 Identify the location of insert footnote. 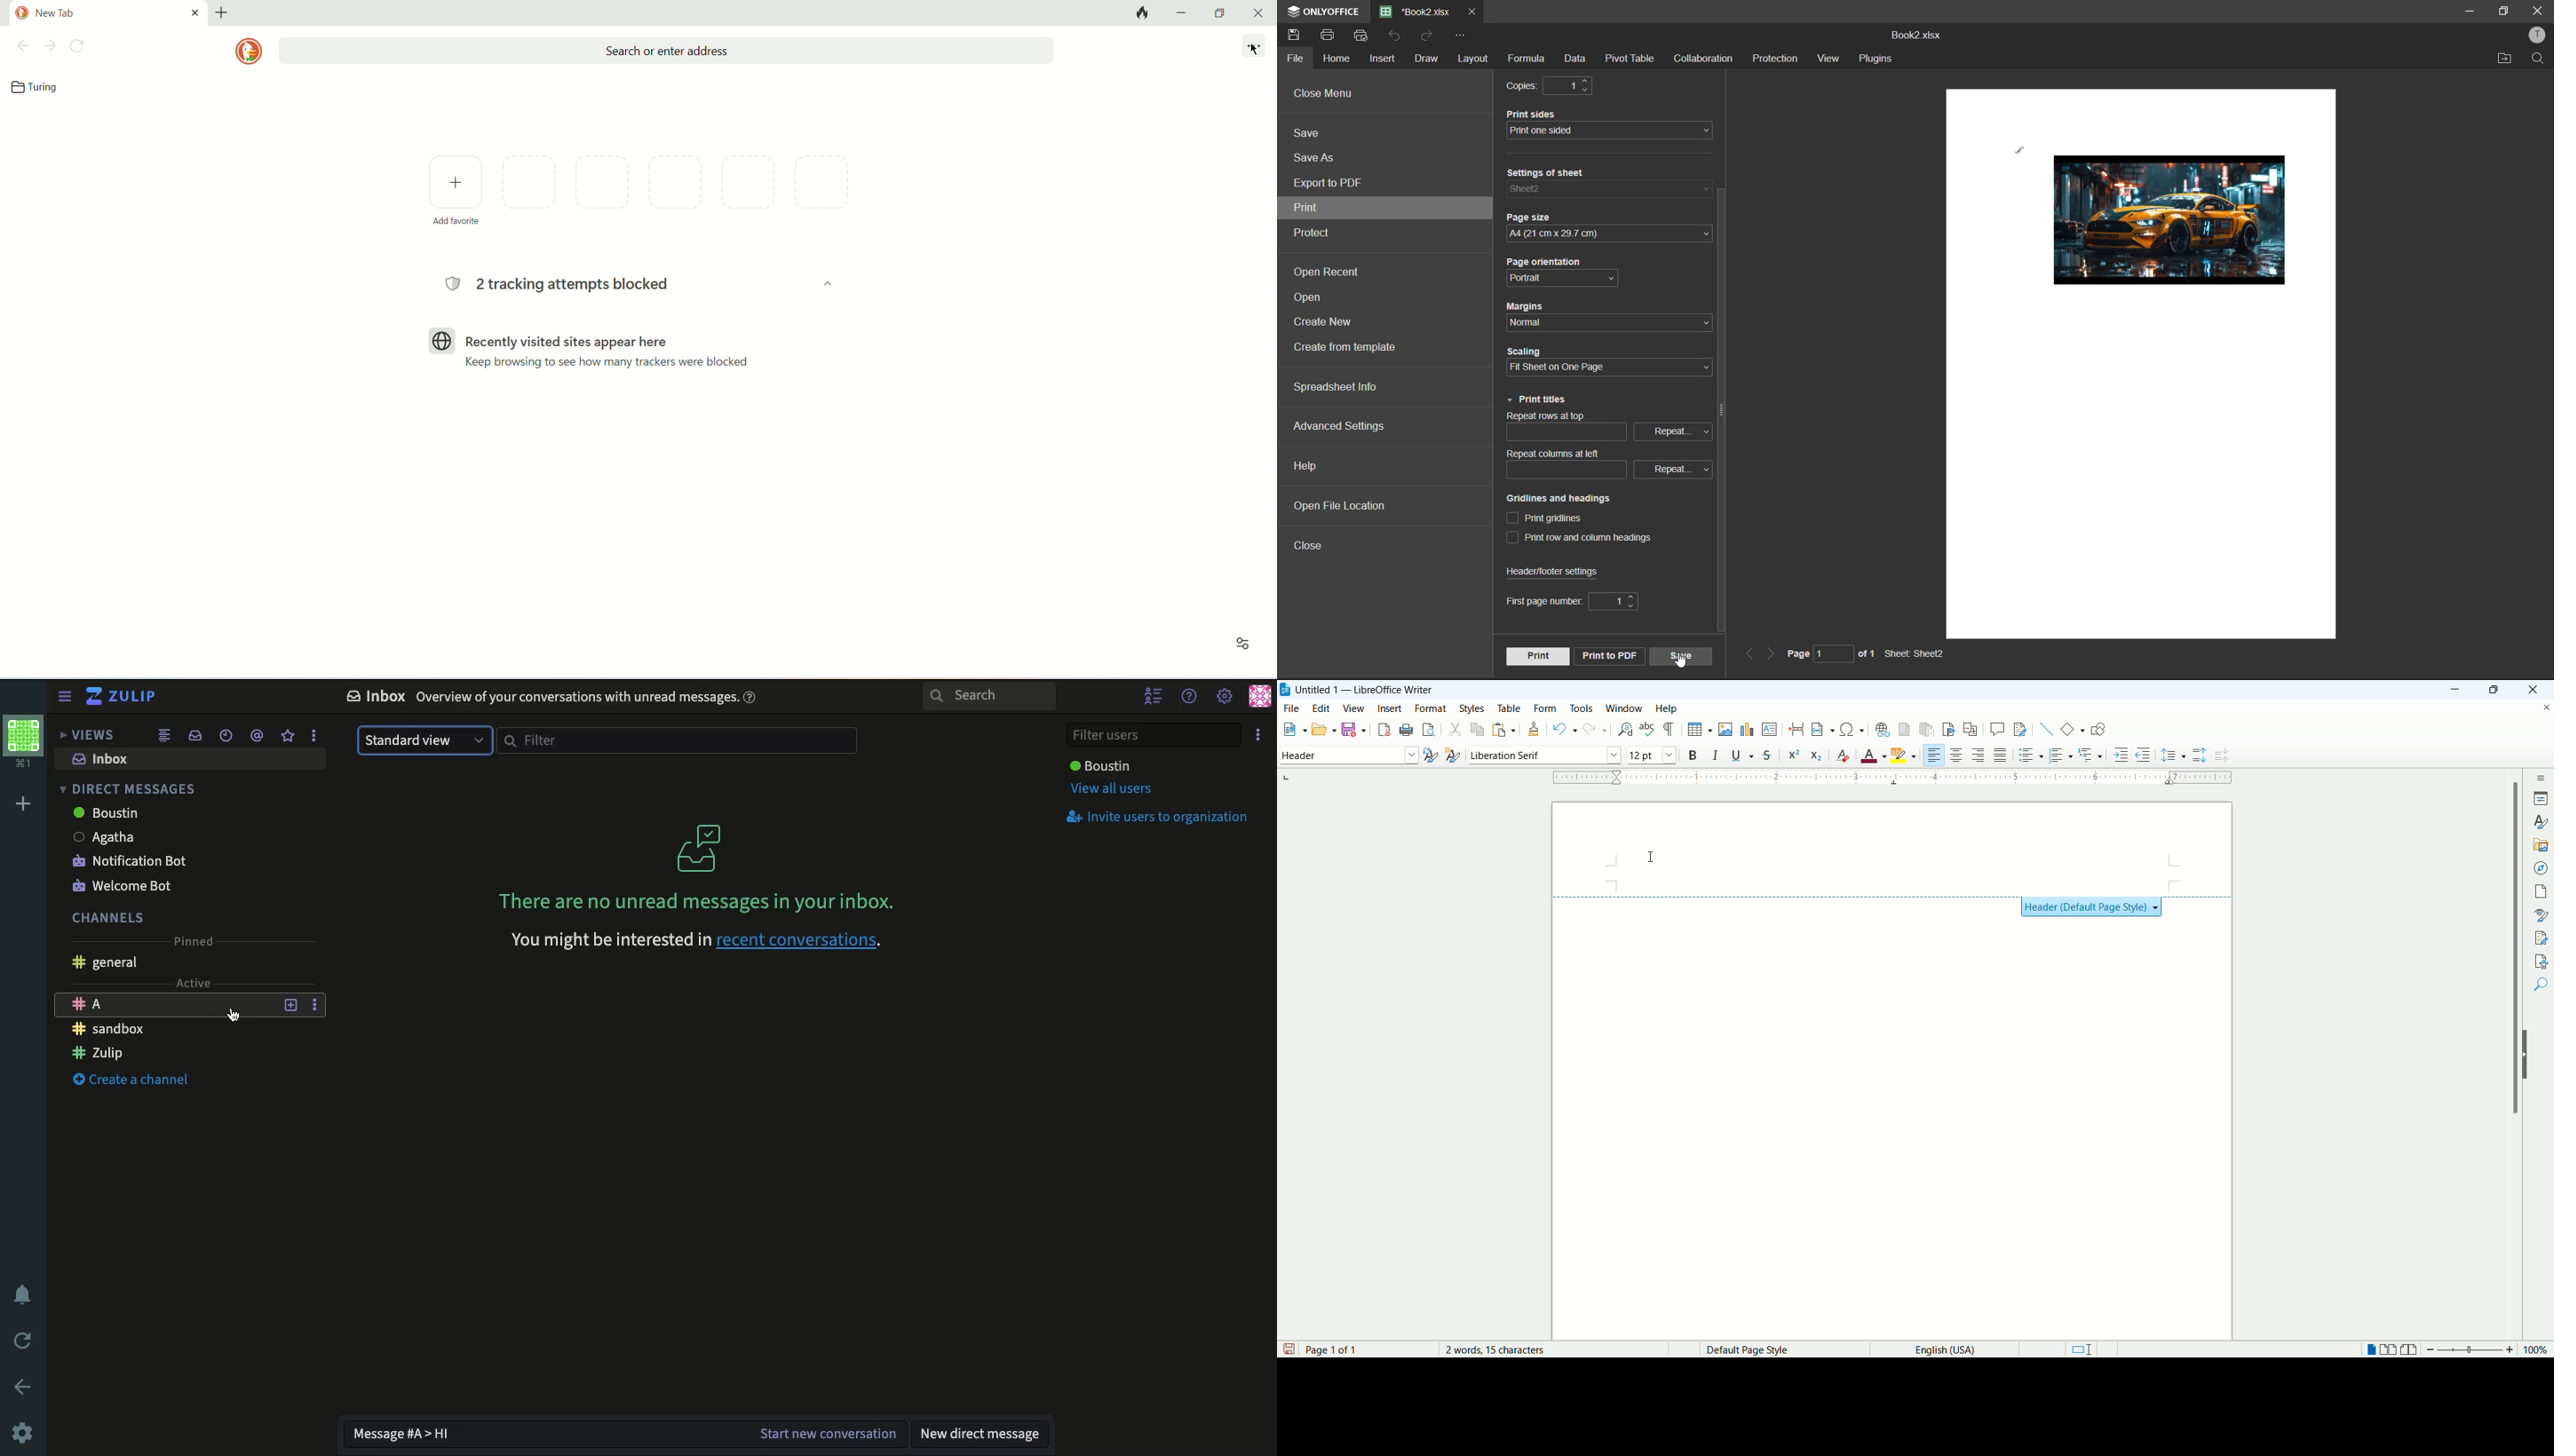
(1902, 731).